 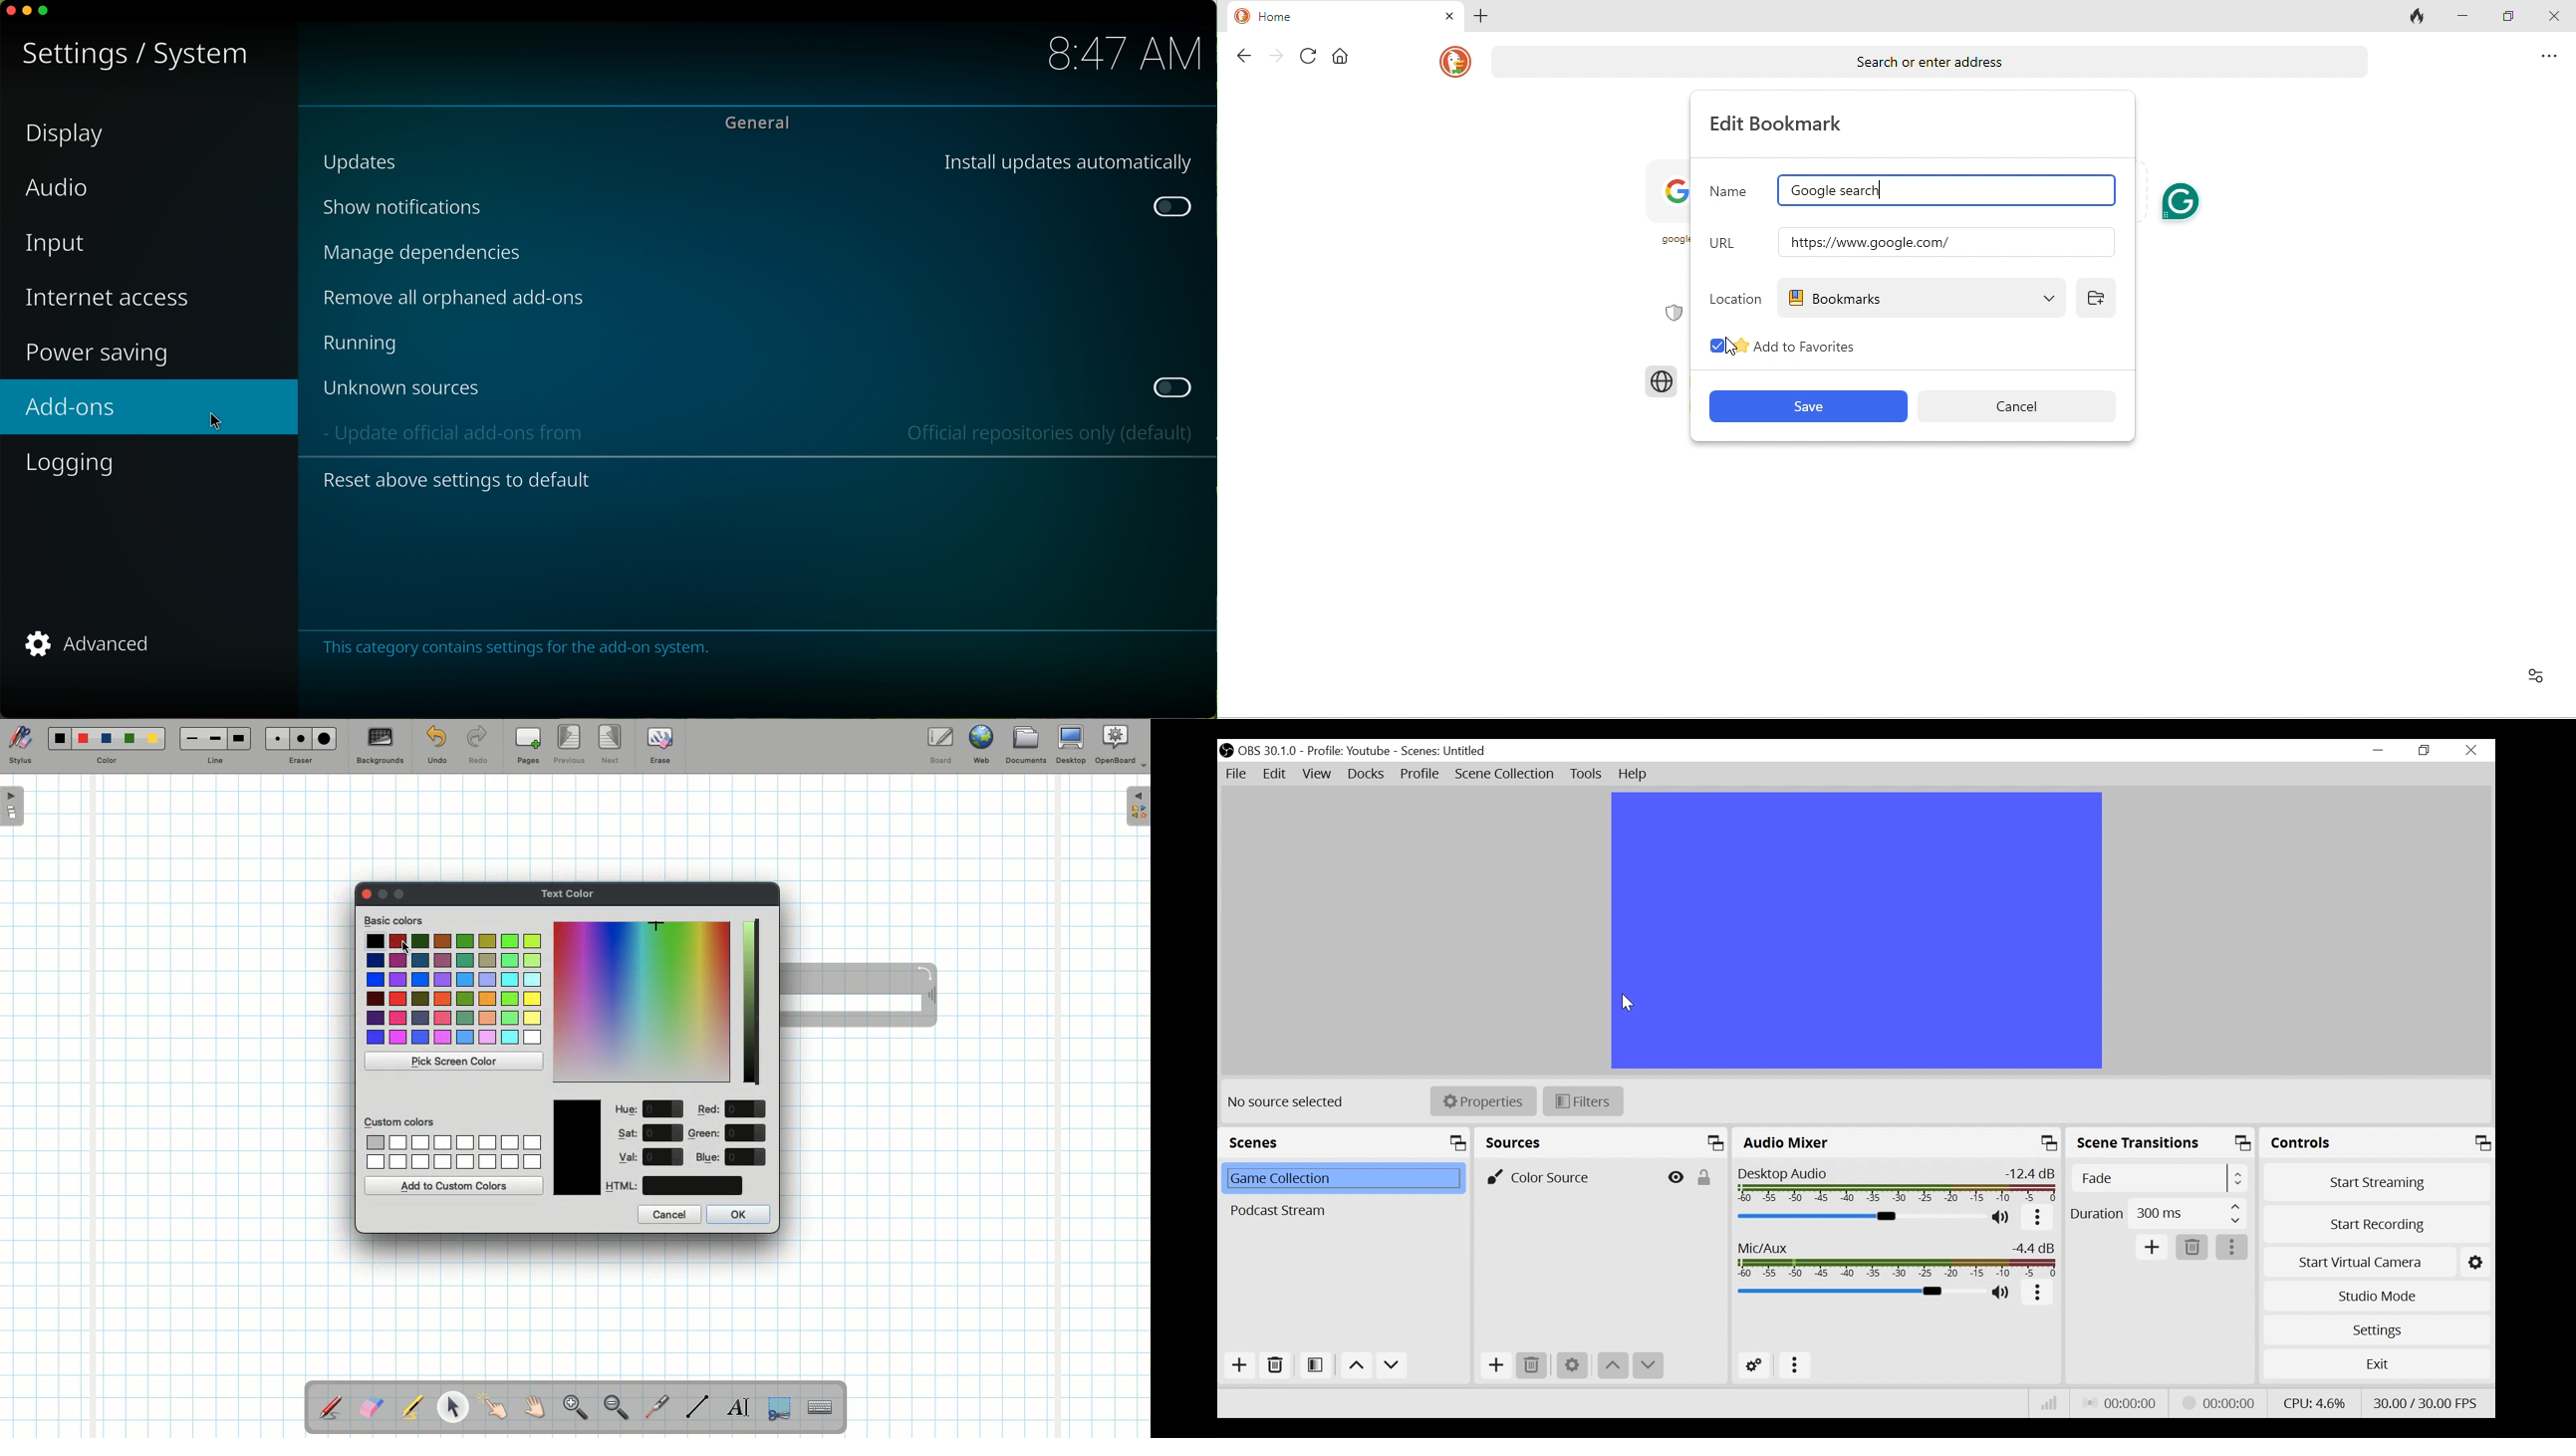 What do you see at coordinates (1898, 1258) in the screenshot?
I see `Mic/Aux` at bounding box center [1898, 1258].